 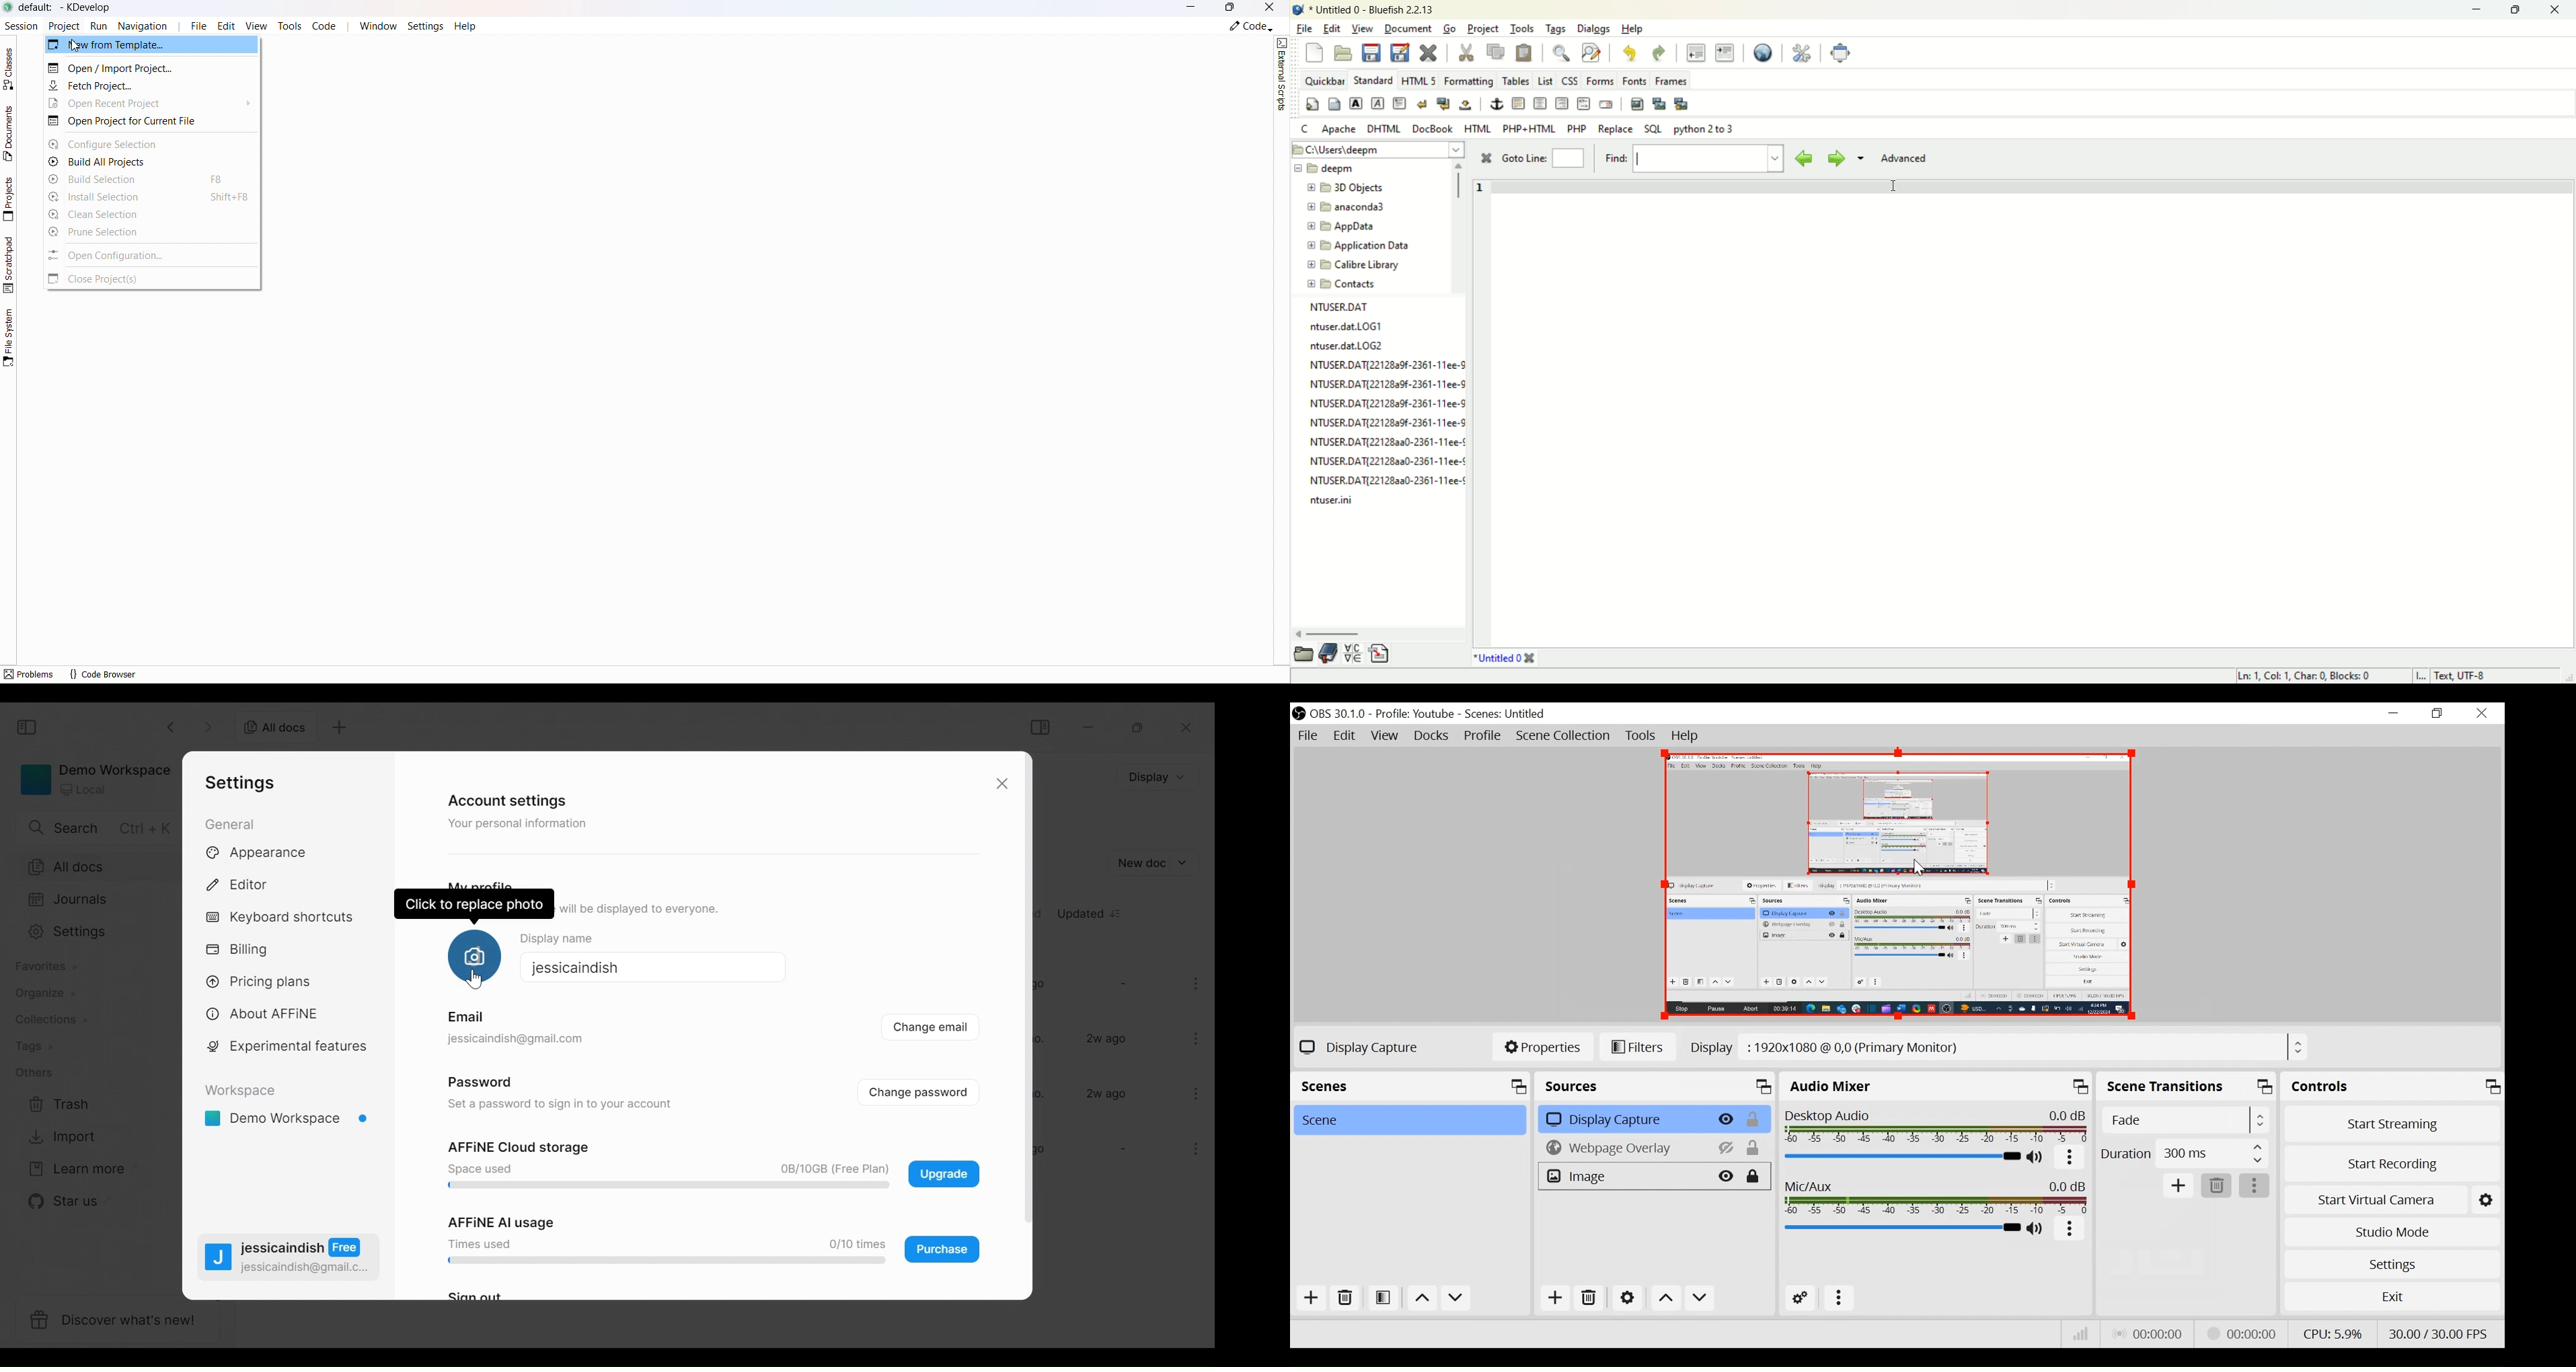 What do you see at coordinates (518, 1148) in the screenshot?
I see `AFFINE Cloud storage` at bounding box center [518, 1148].